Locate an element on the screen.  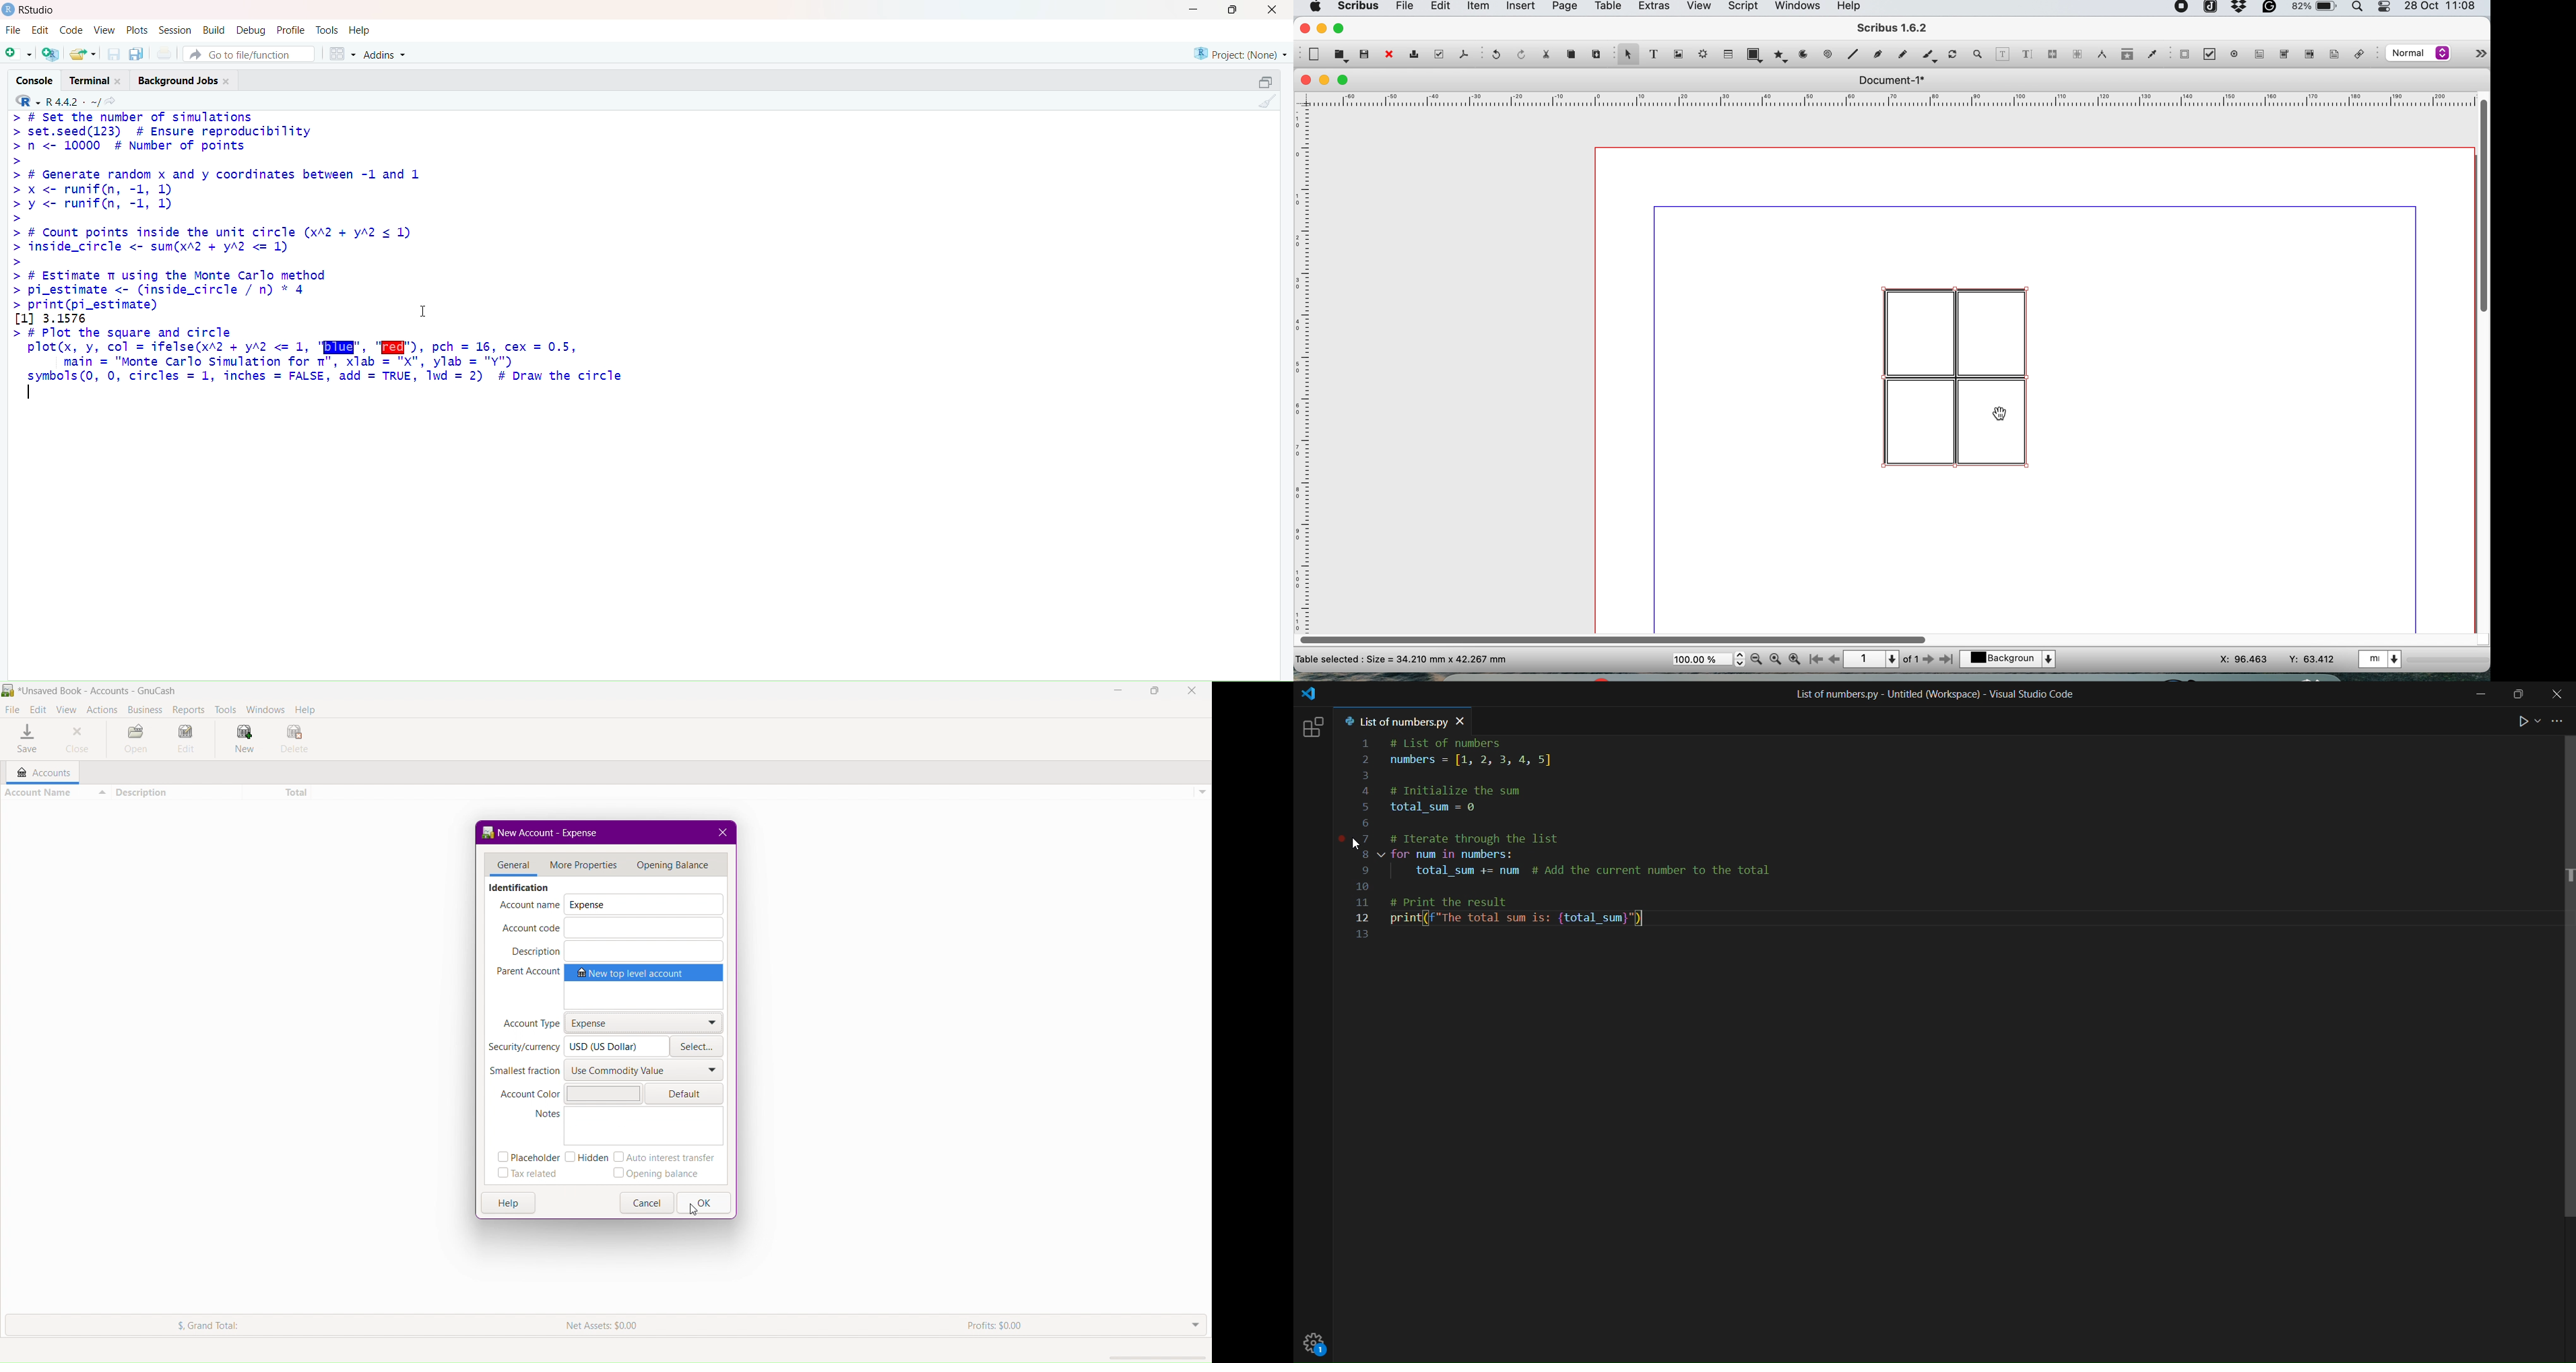
print is located at coordinates (1413, 56).